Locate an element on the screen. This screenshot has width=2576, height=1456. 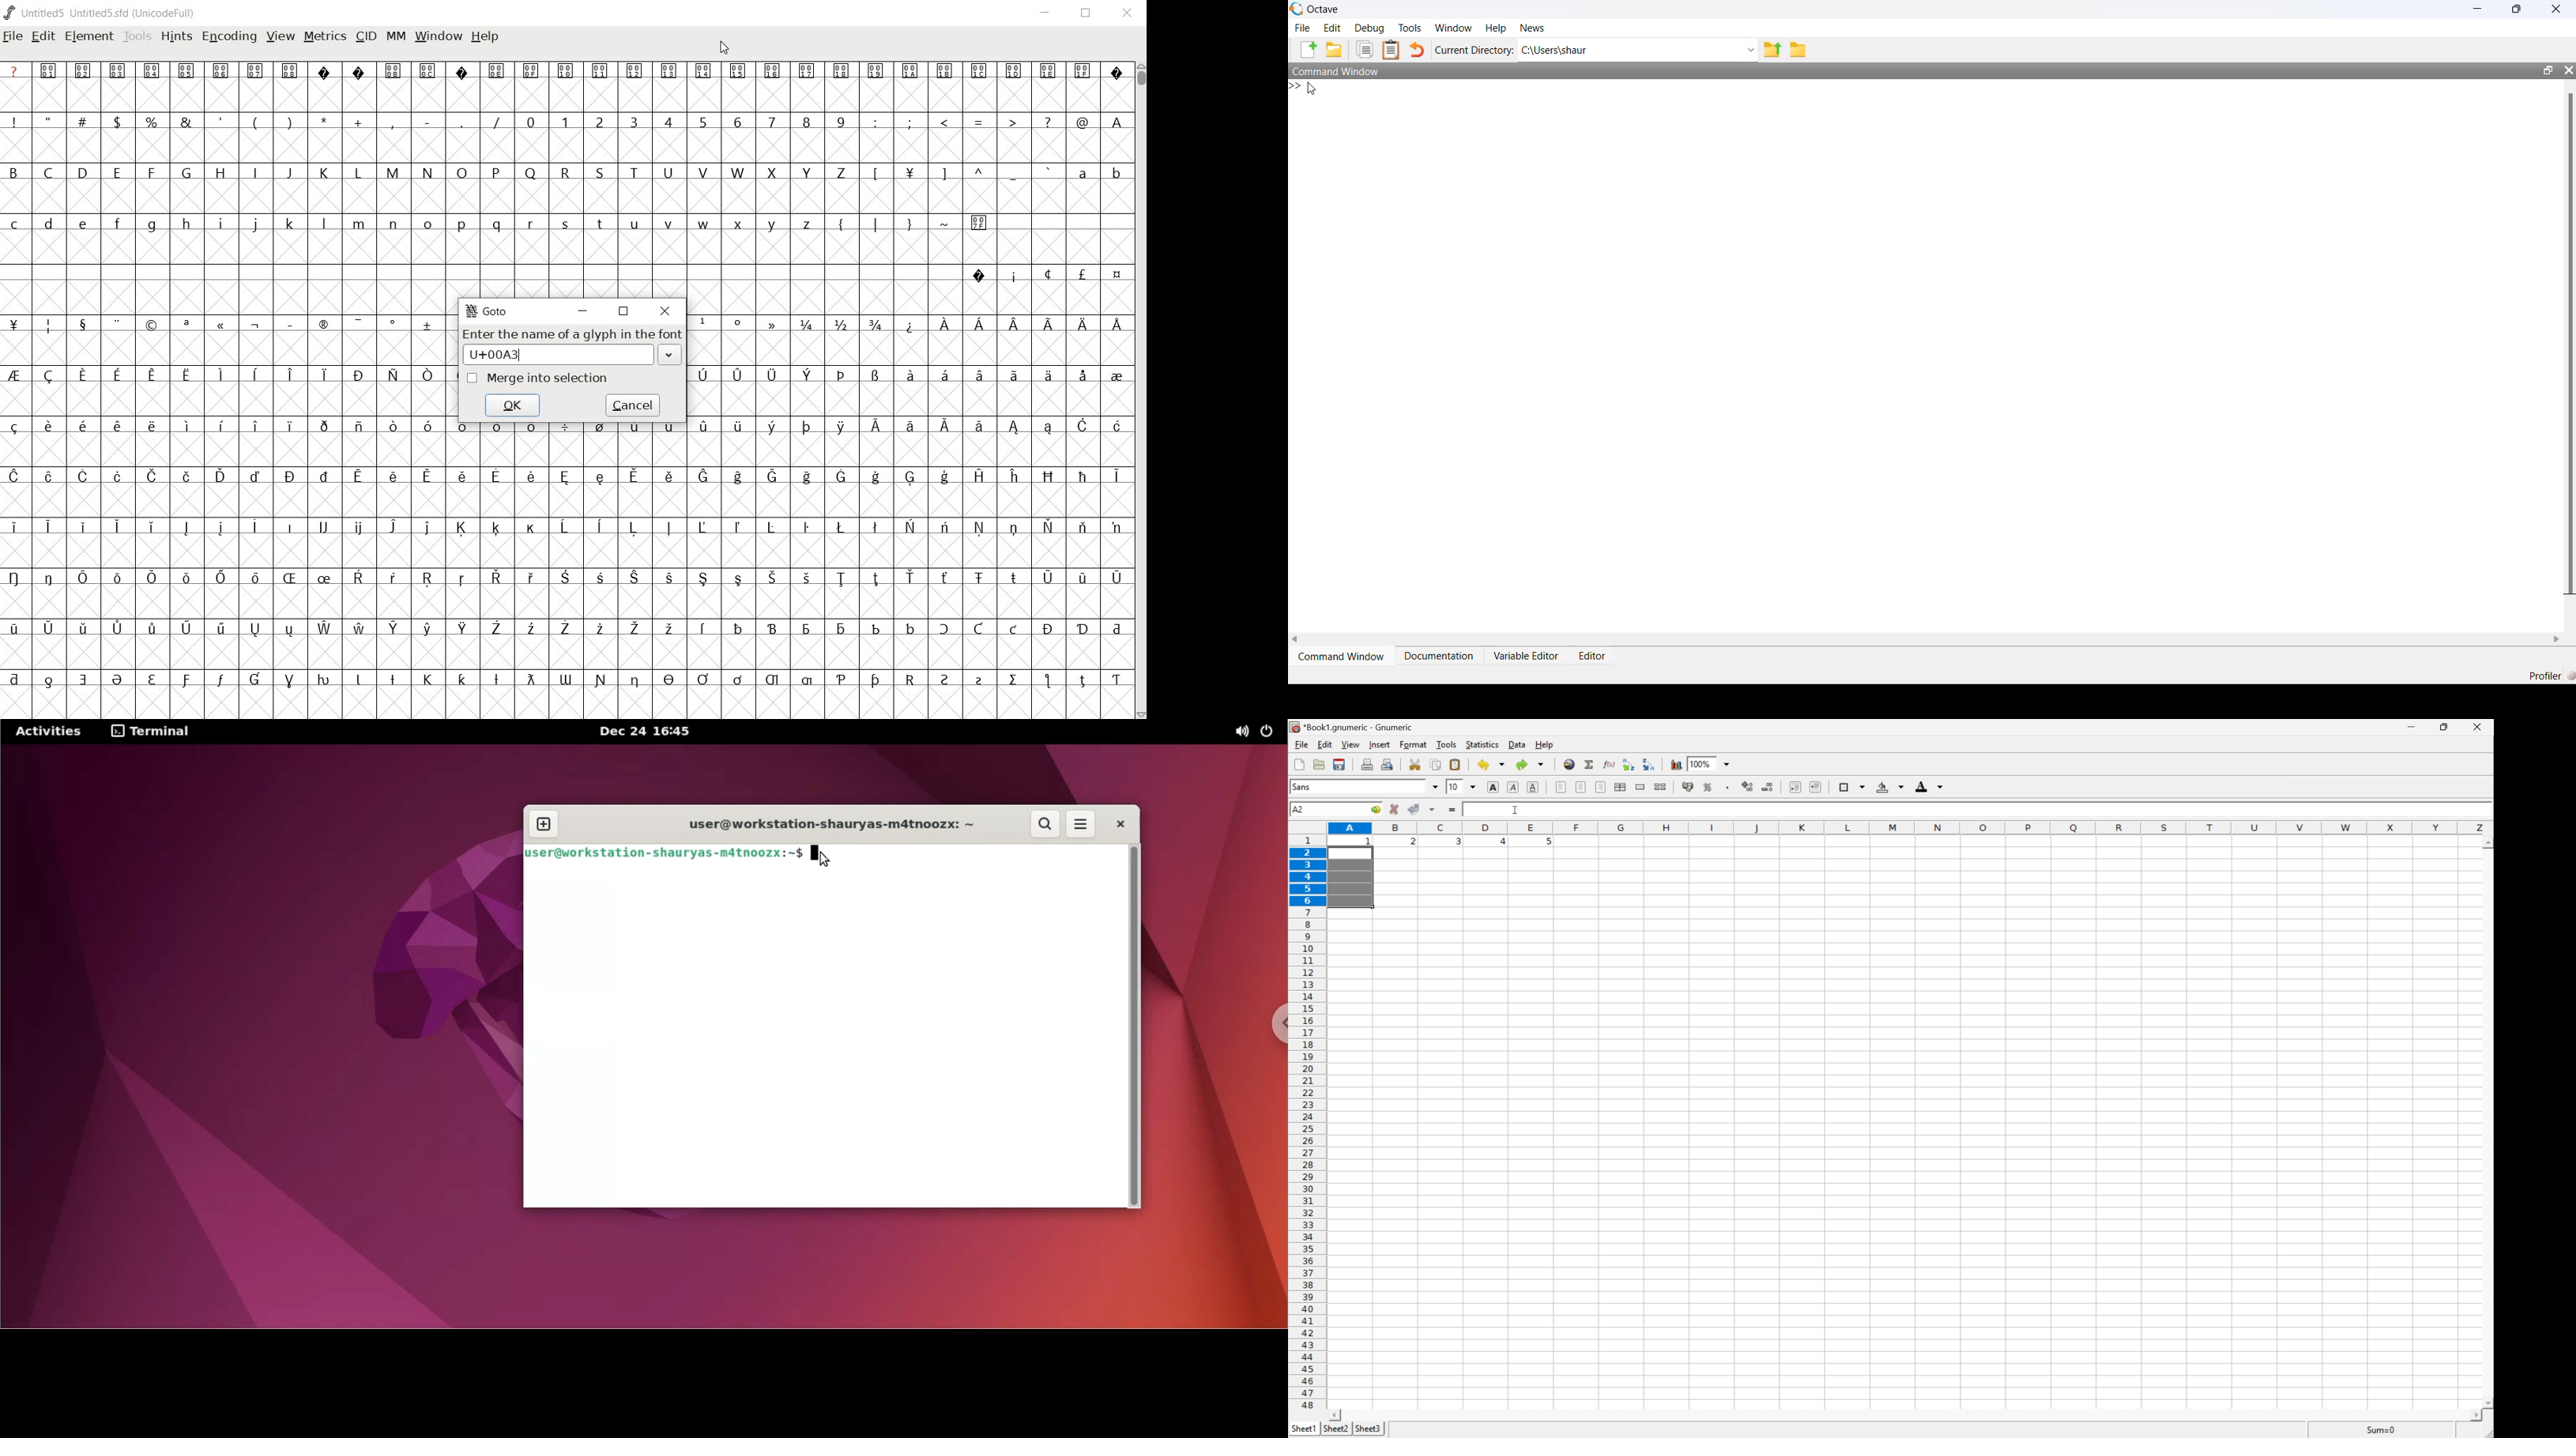
row numbers is located at coordinates (1308, 1122).